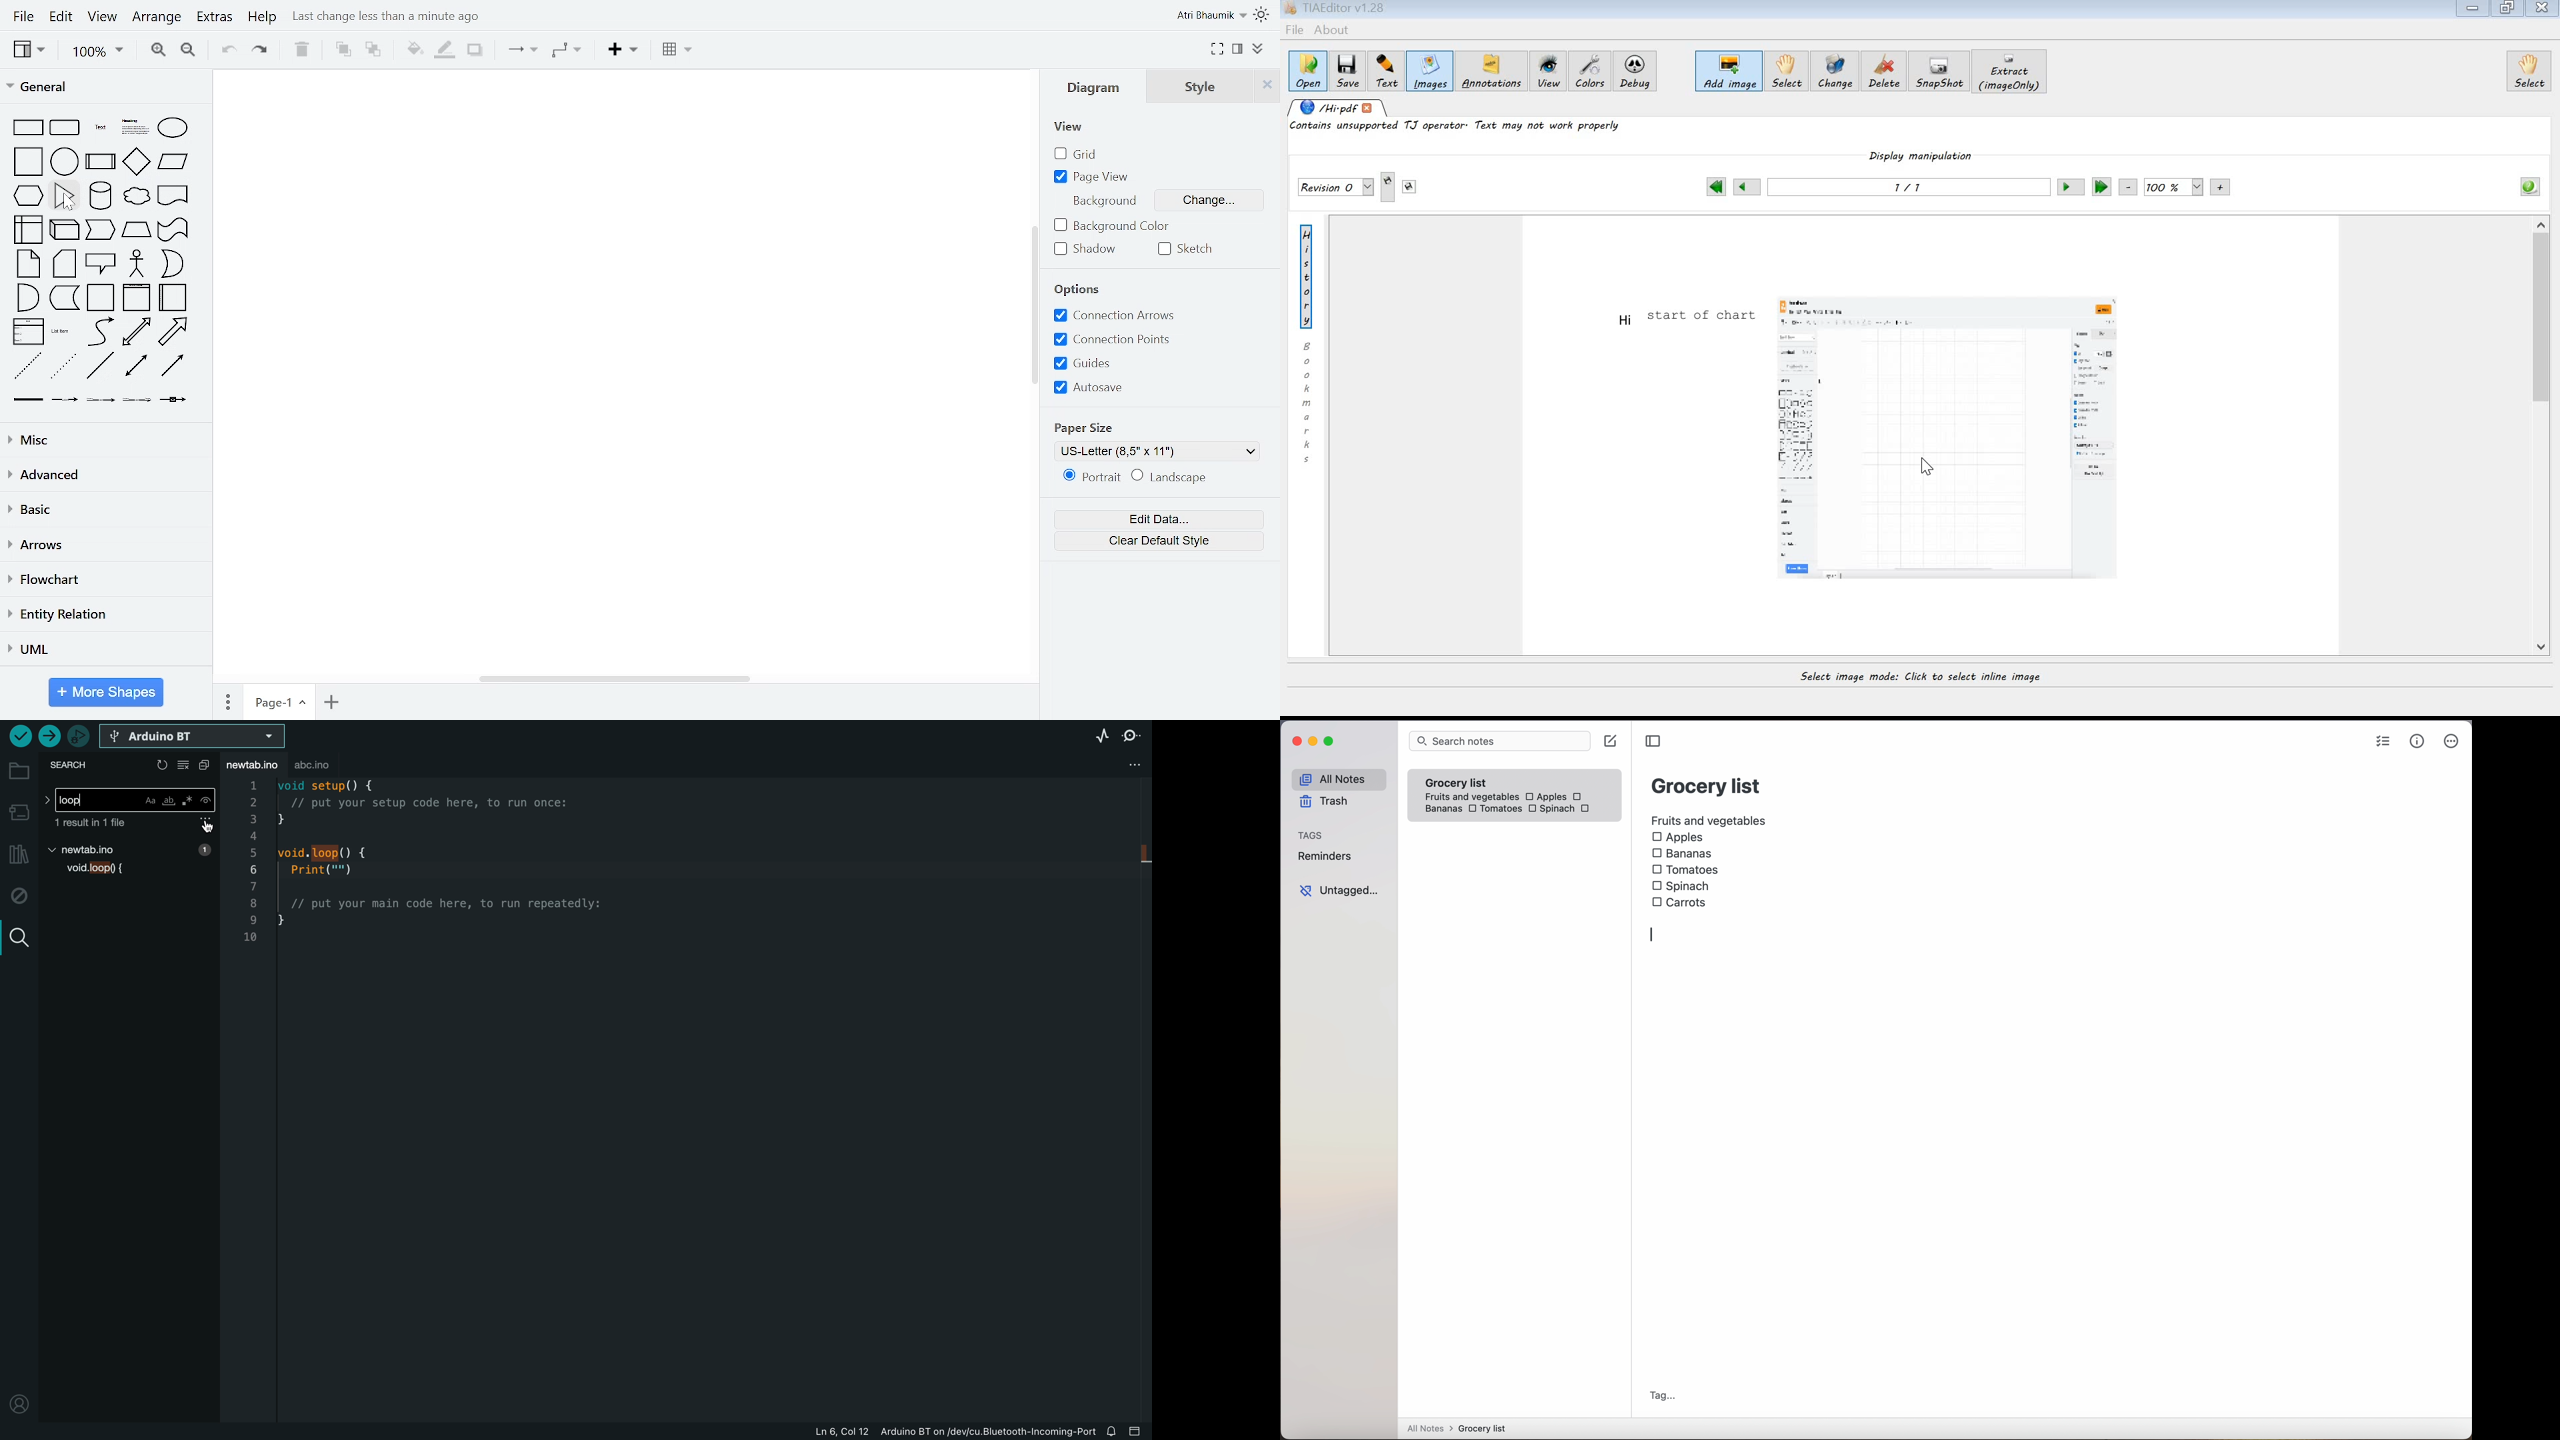  Describe the element at coordinates (1324, 858) in the screenshot. I see `reminders` at that location.